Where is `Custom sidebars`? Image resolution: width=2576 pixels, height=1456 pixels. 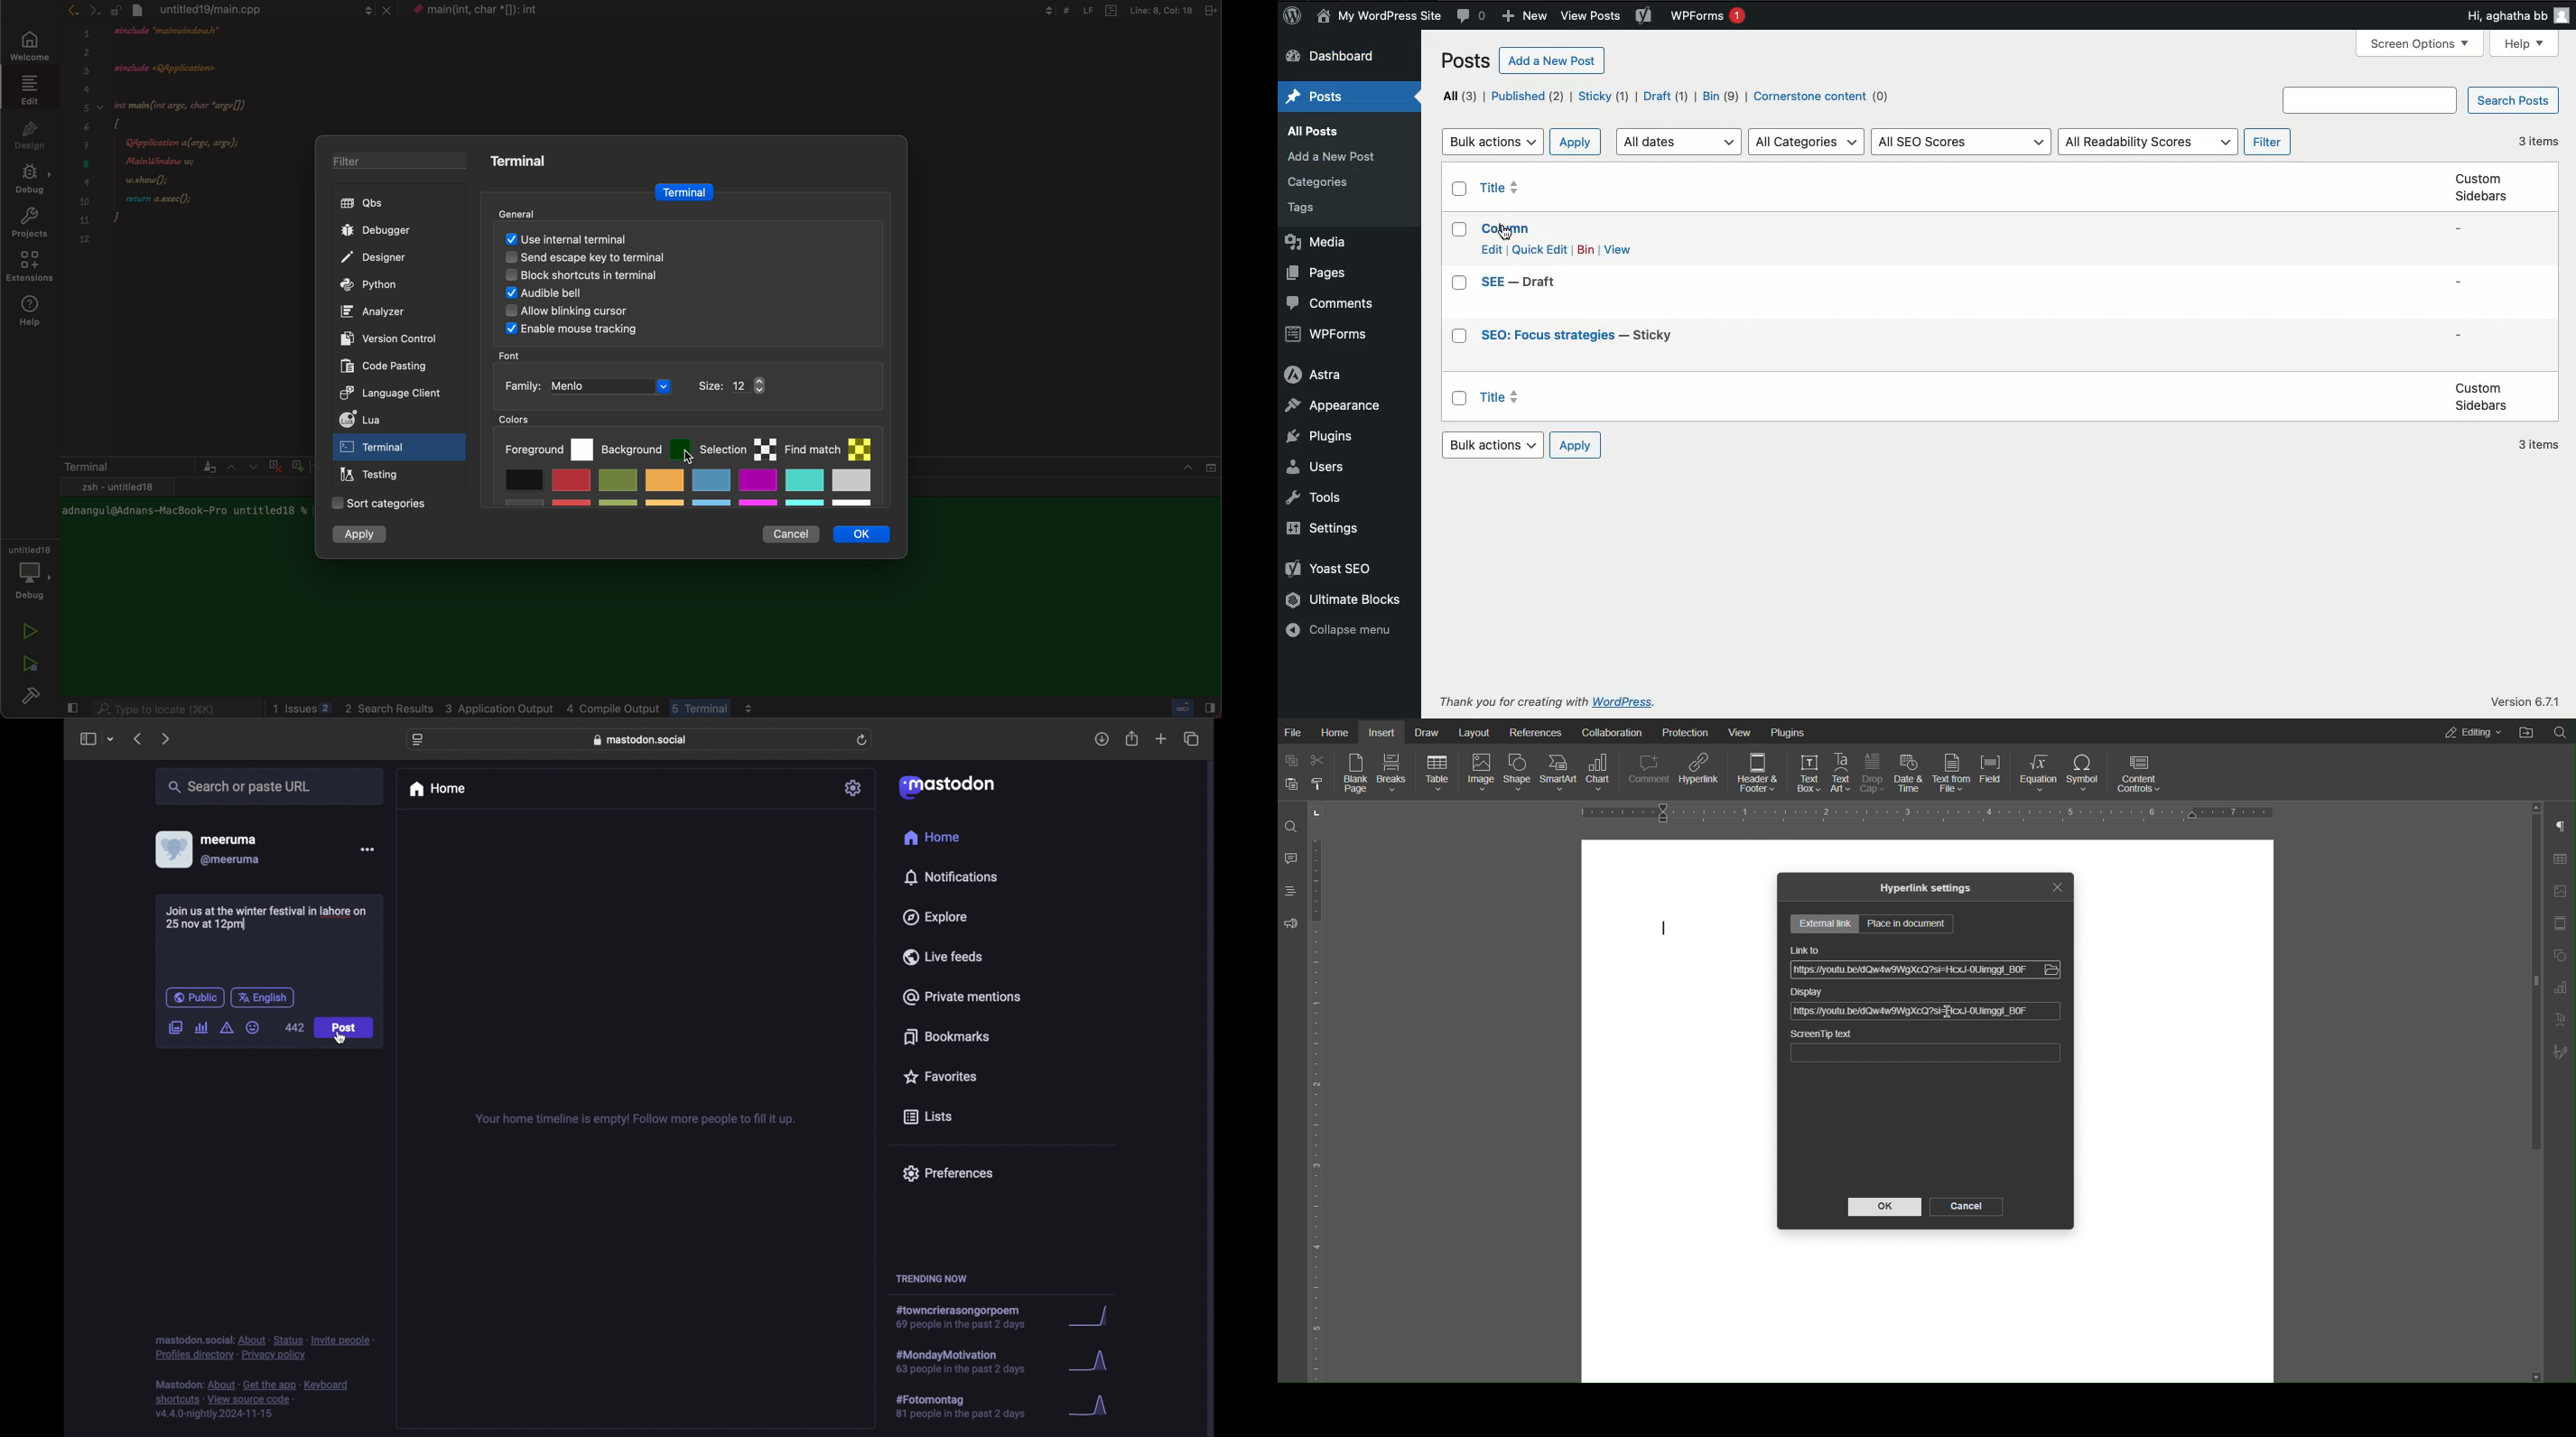 Custom sidebars is located at coordinates (2479, 397).